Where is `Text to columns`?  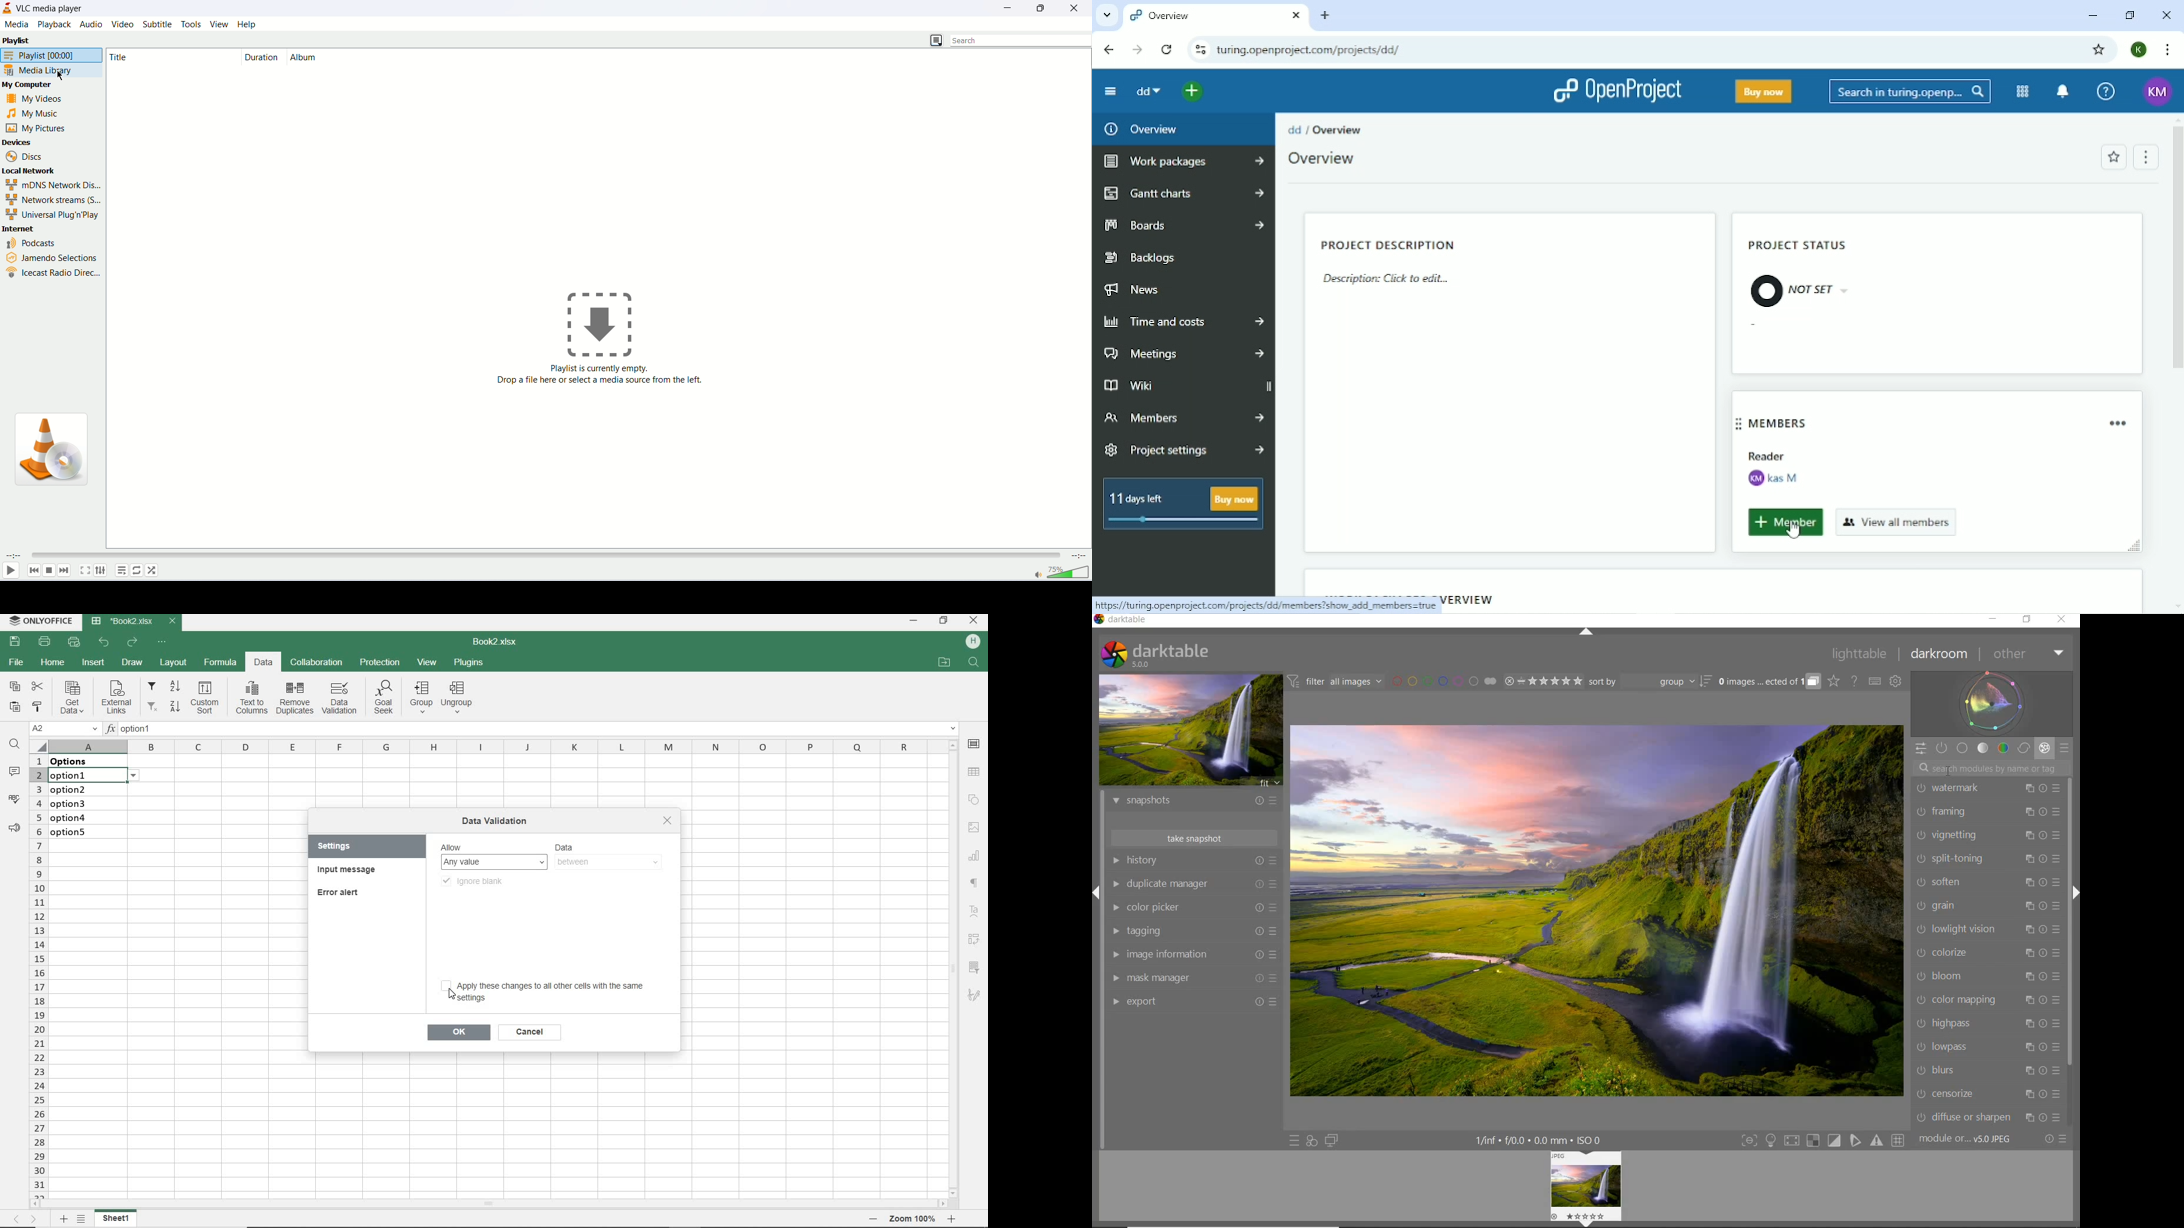 Text to columns is located at coordinates (252, 696).